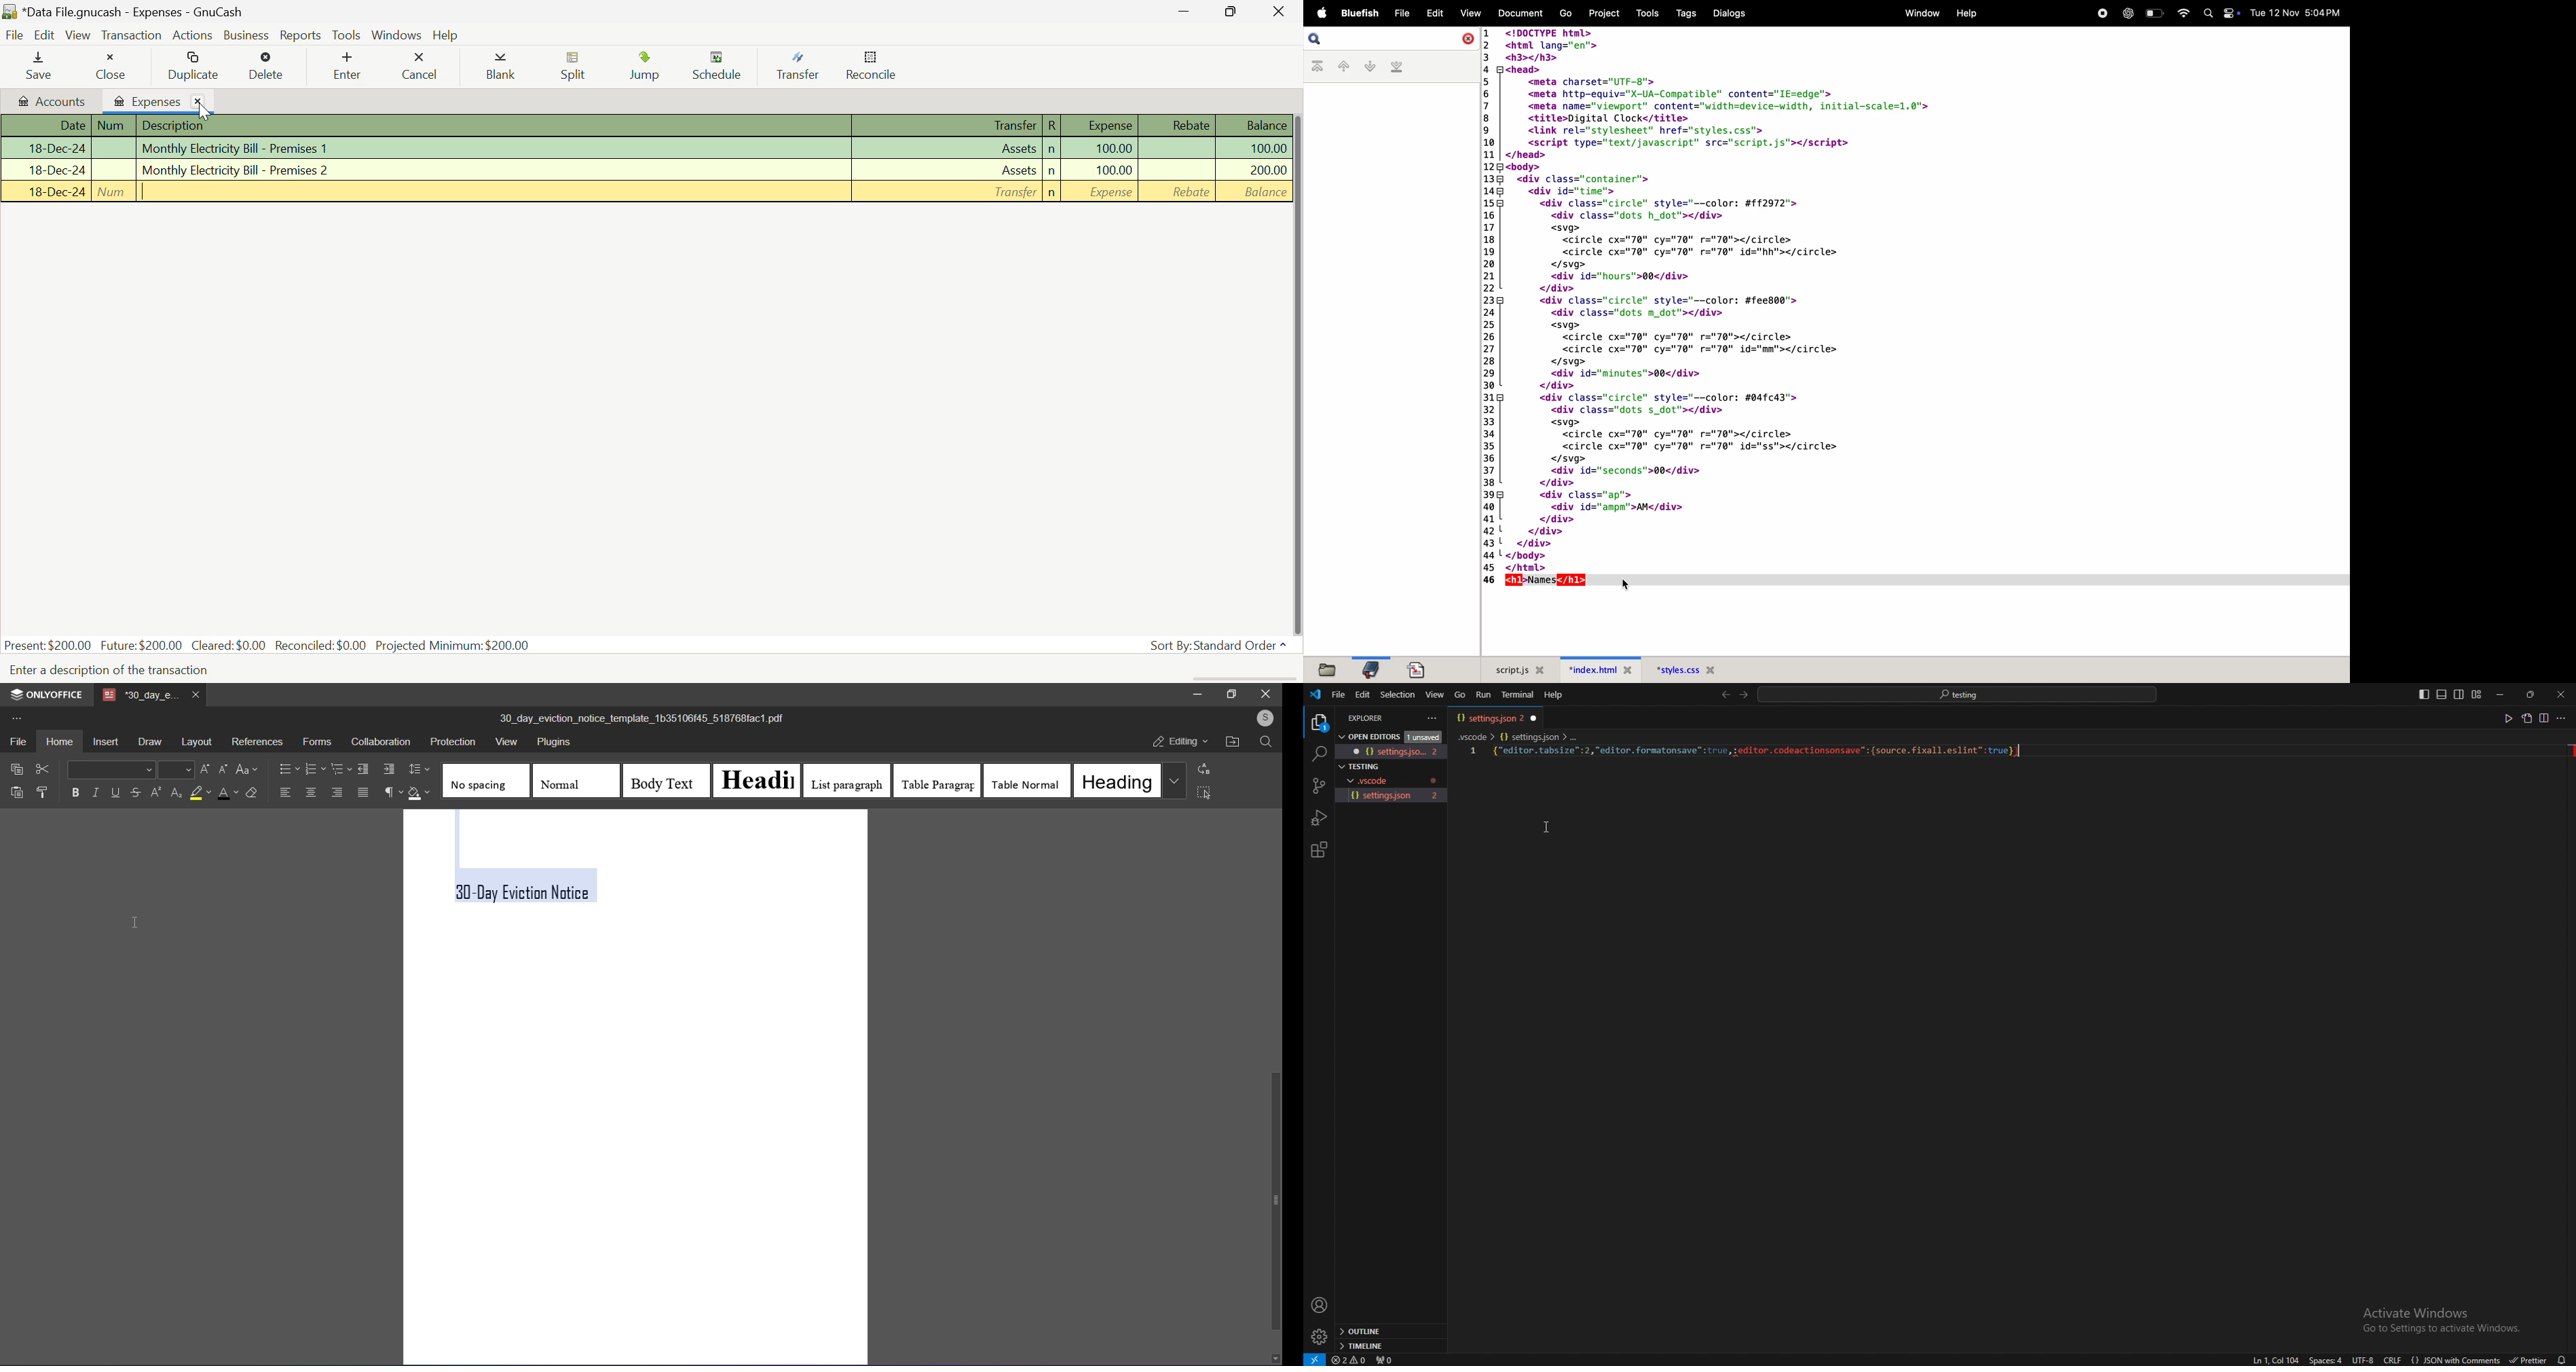  I want to click on line spacing, so click(420, 769).